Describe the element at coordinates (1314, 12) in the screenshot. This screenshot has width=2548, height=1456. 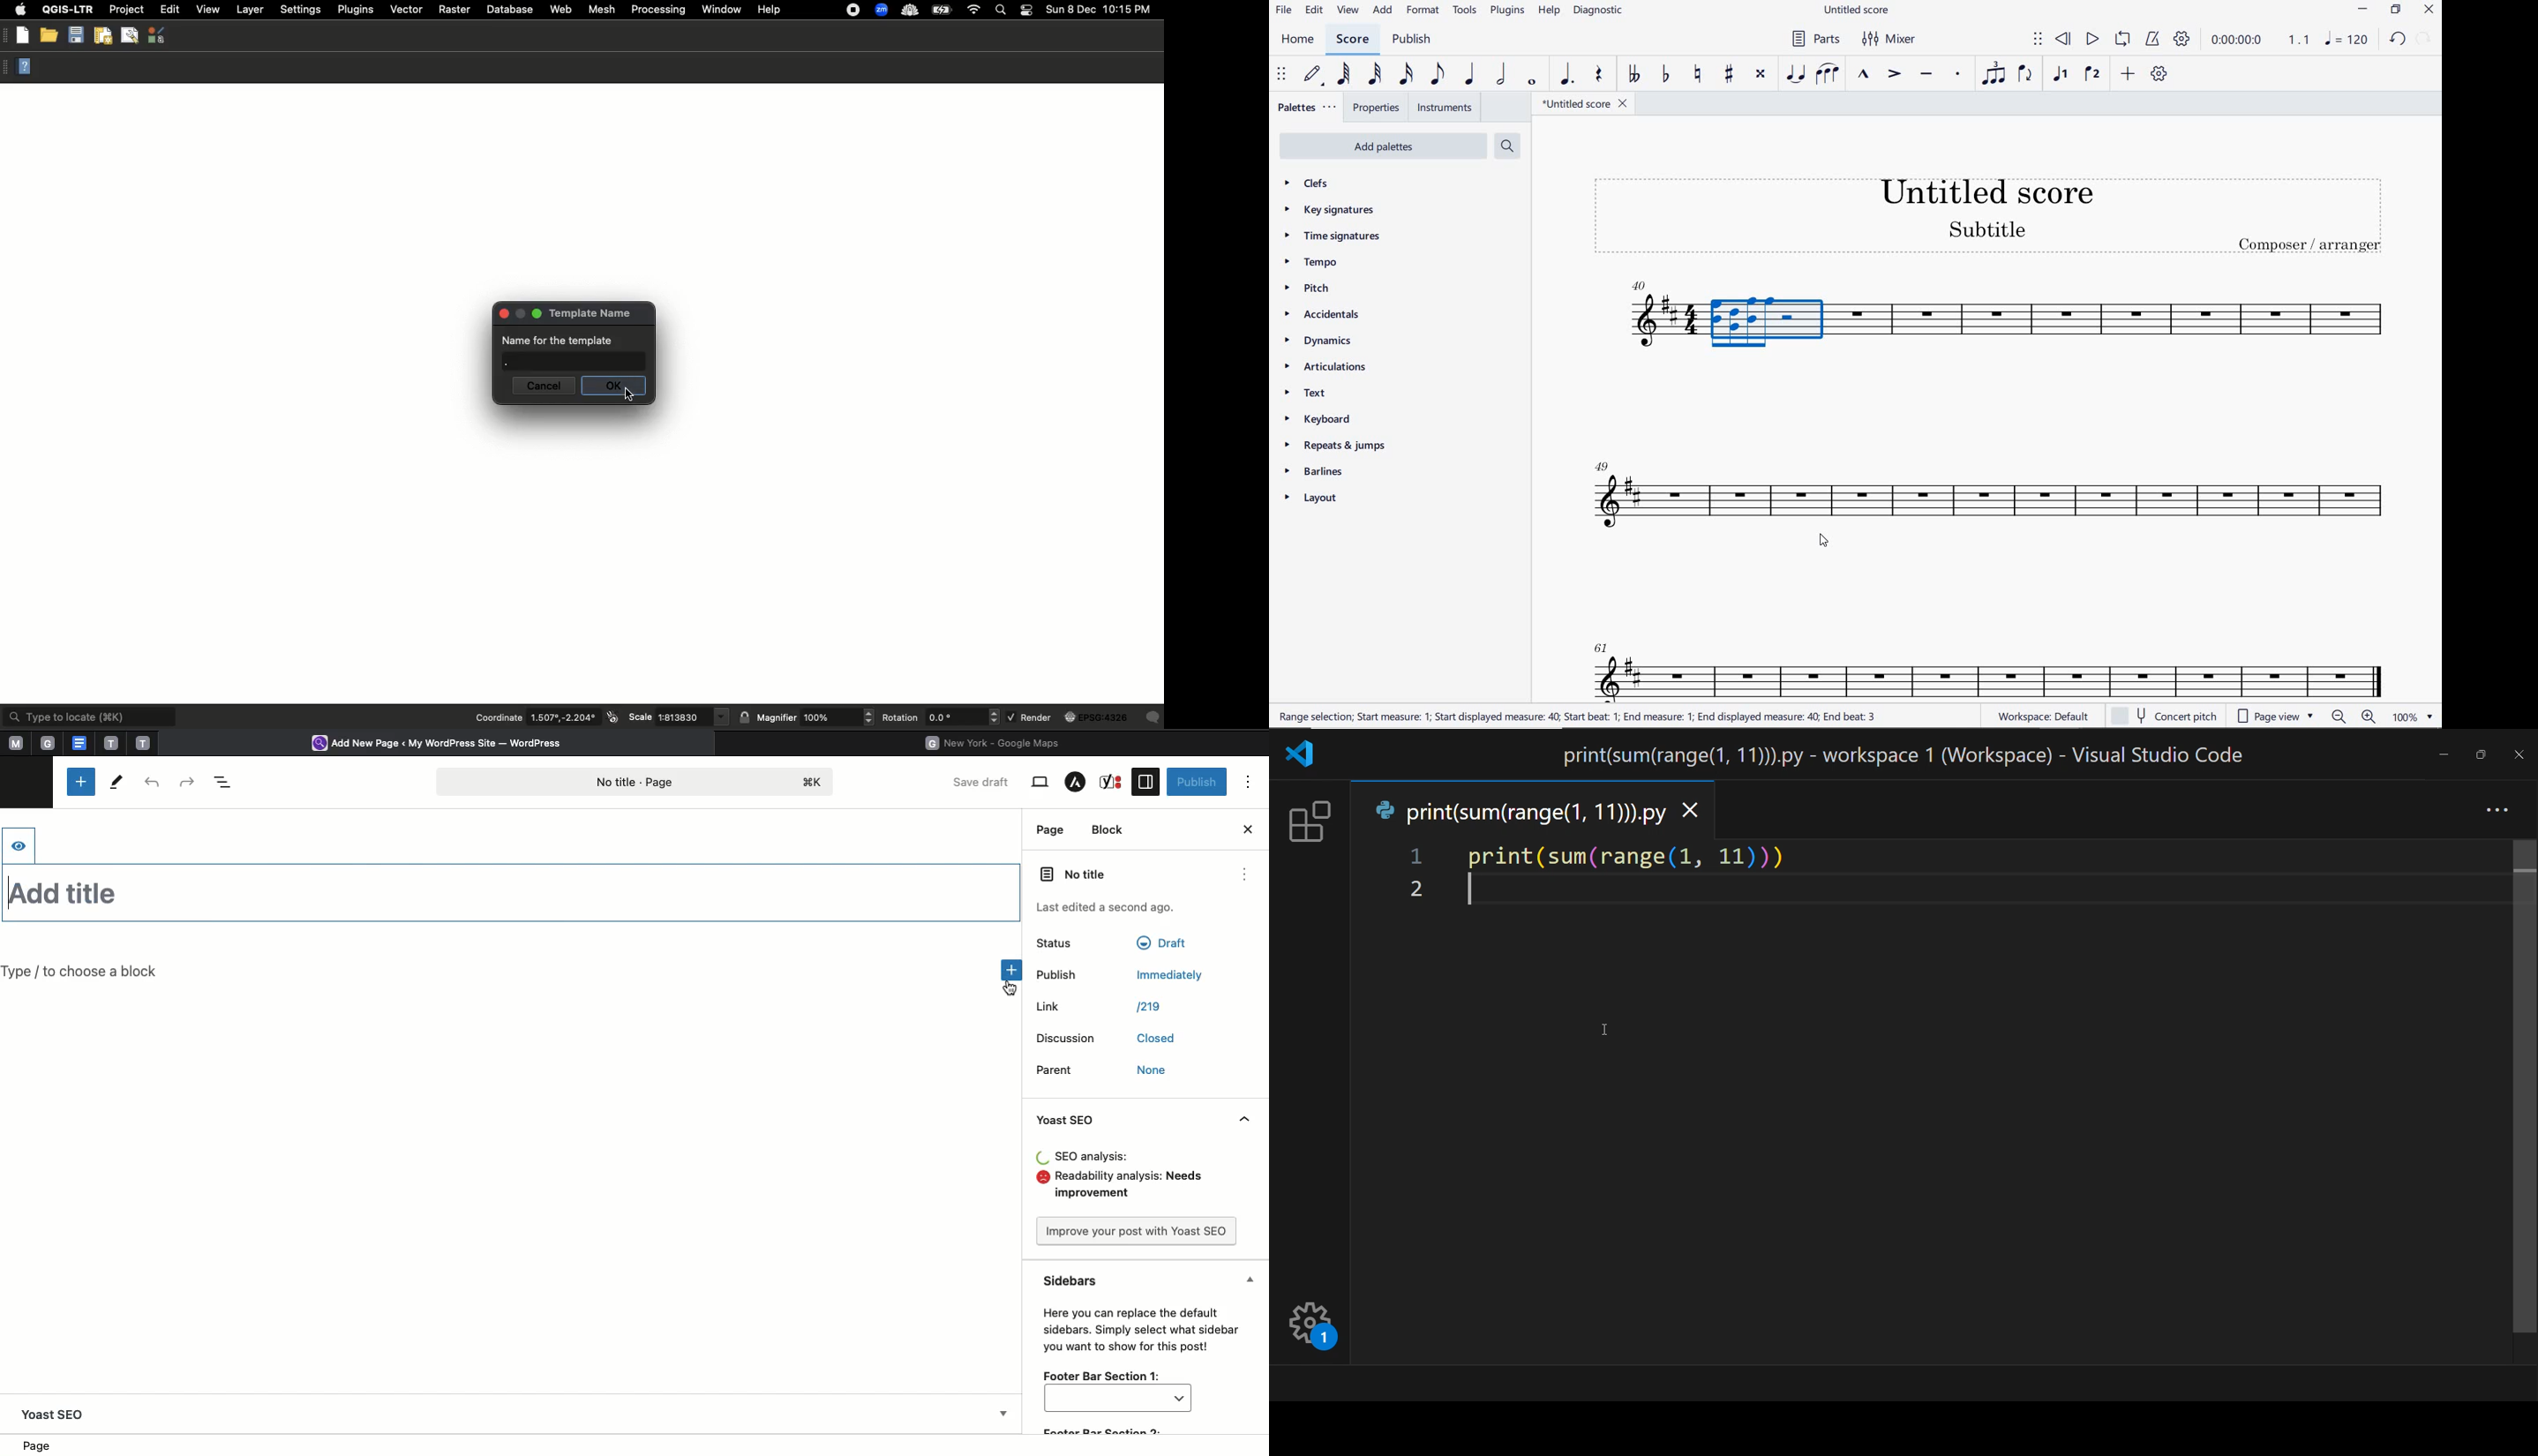
I see `EDIT` at that location.